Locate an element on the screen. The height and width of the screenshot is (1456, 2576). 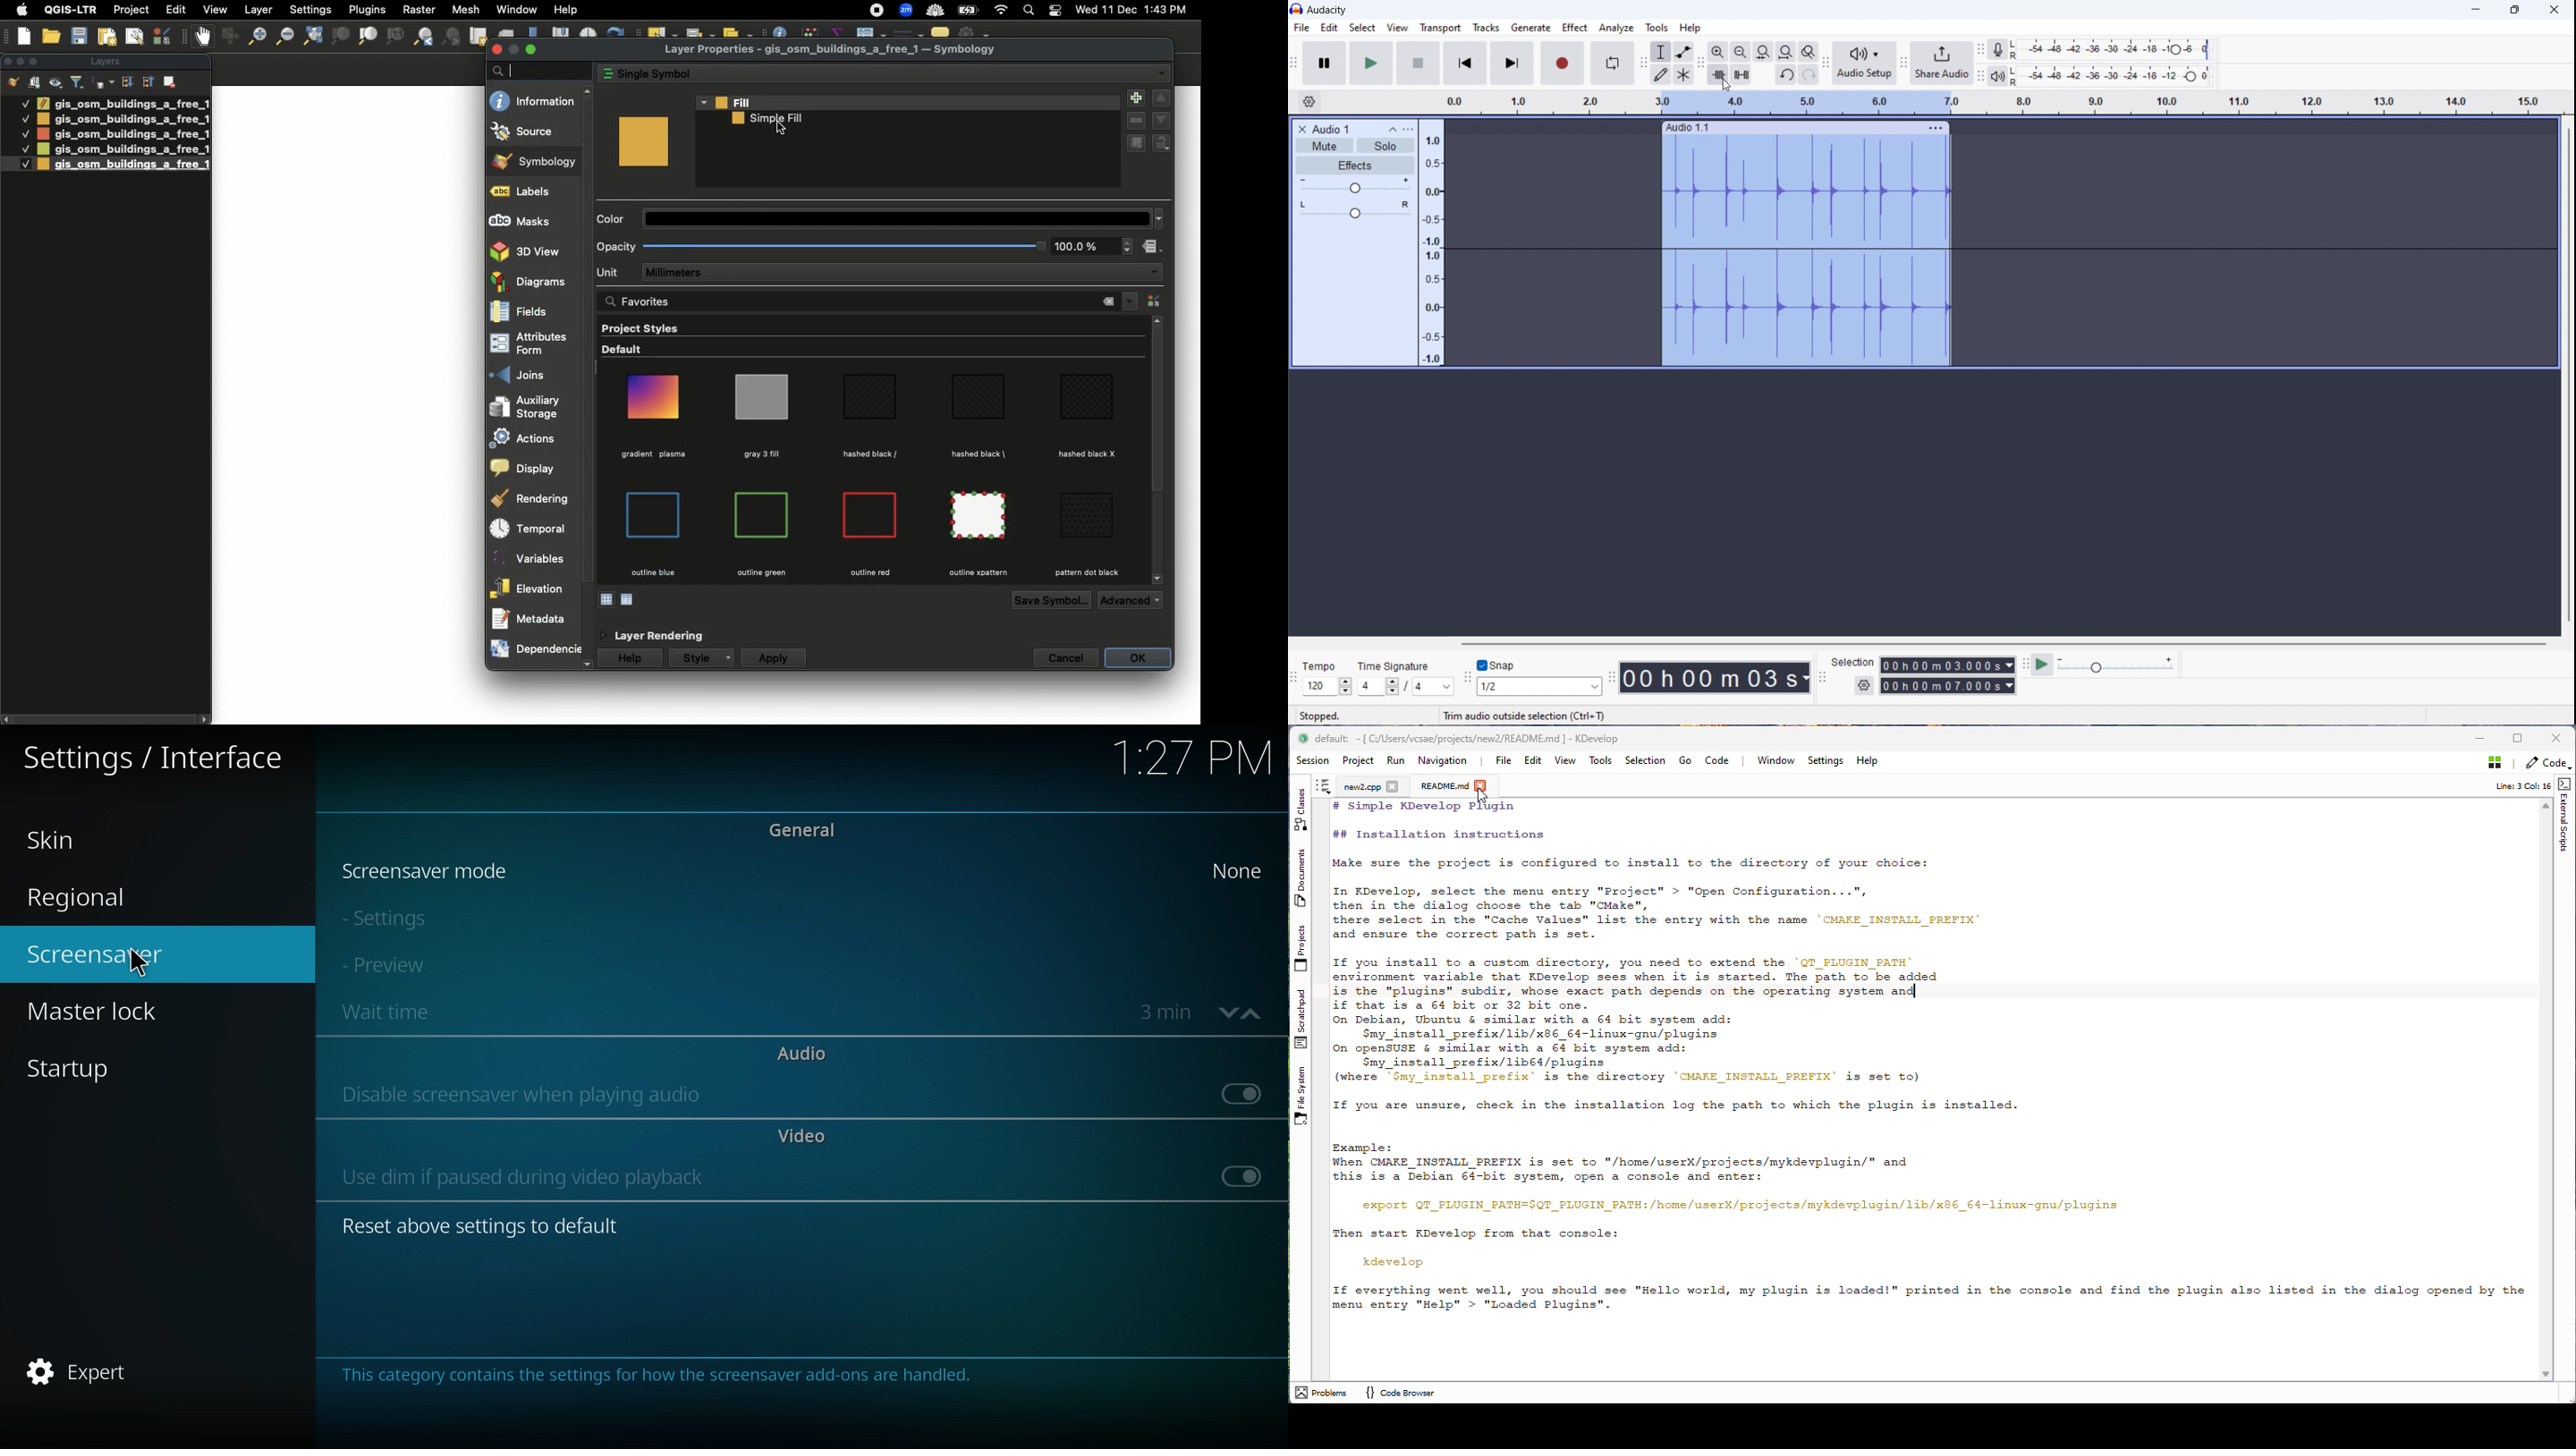
recording meter toolbar is located at coordinates (1981, 50).